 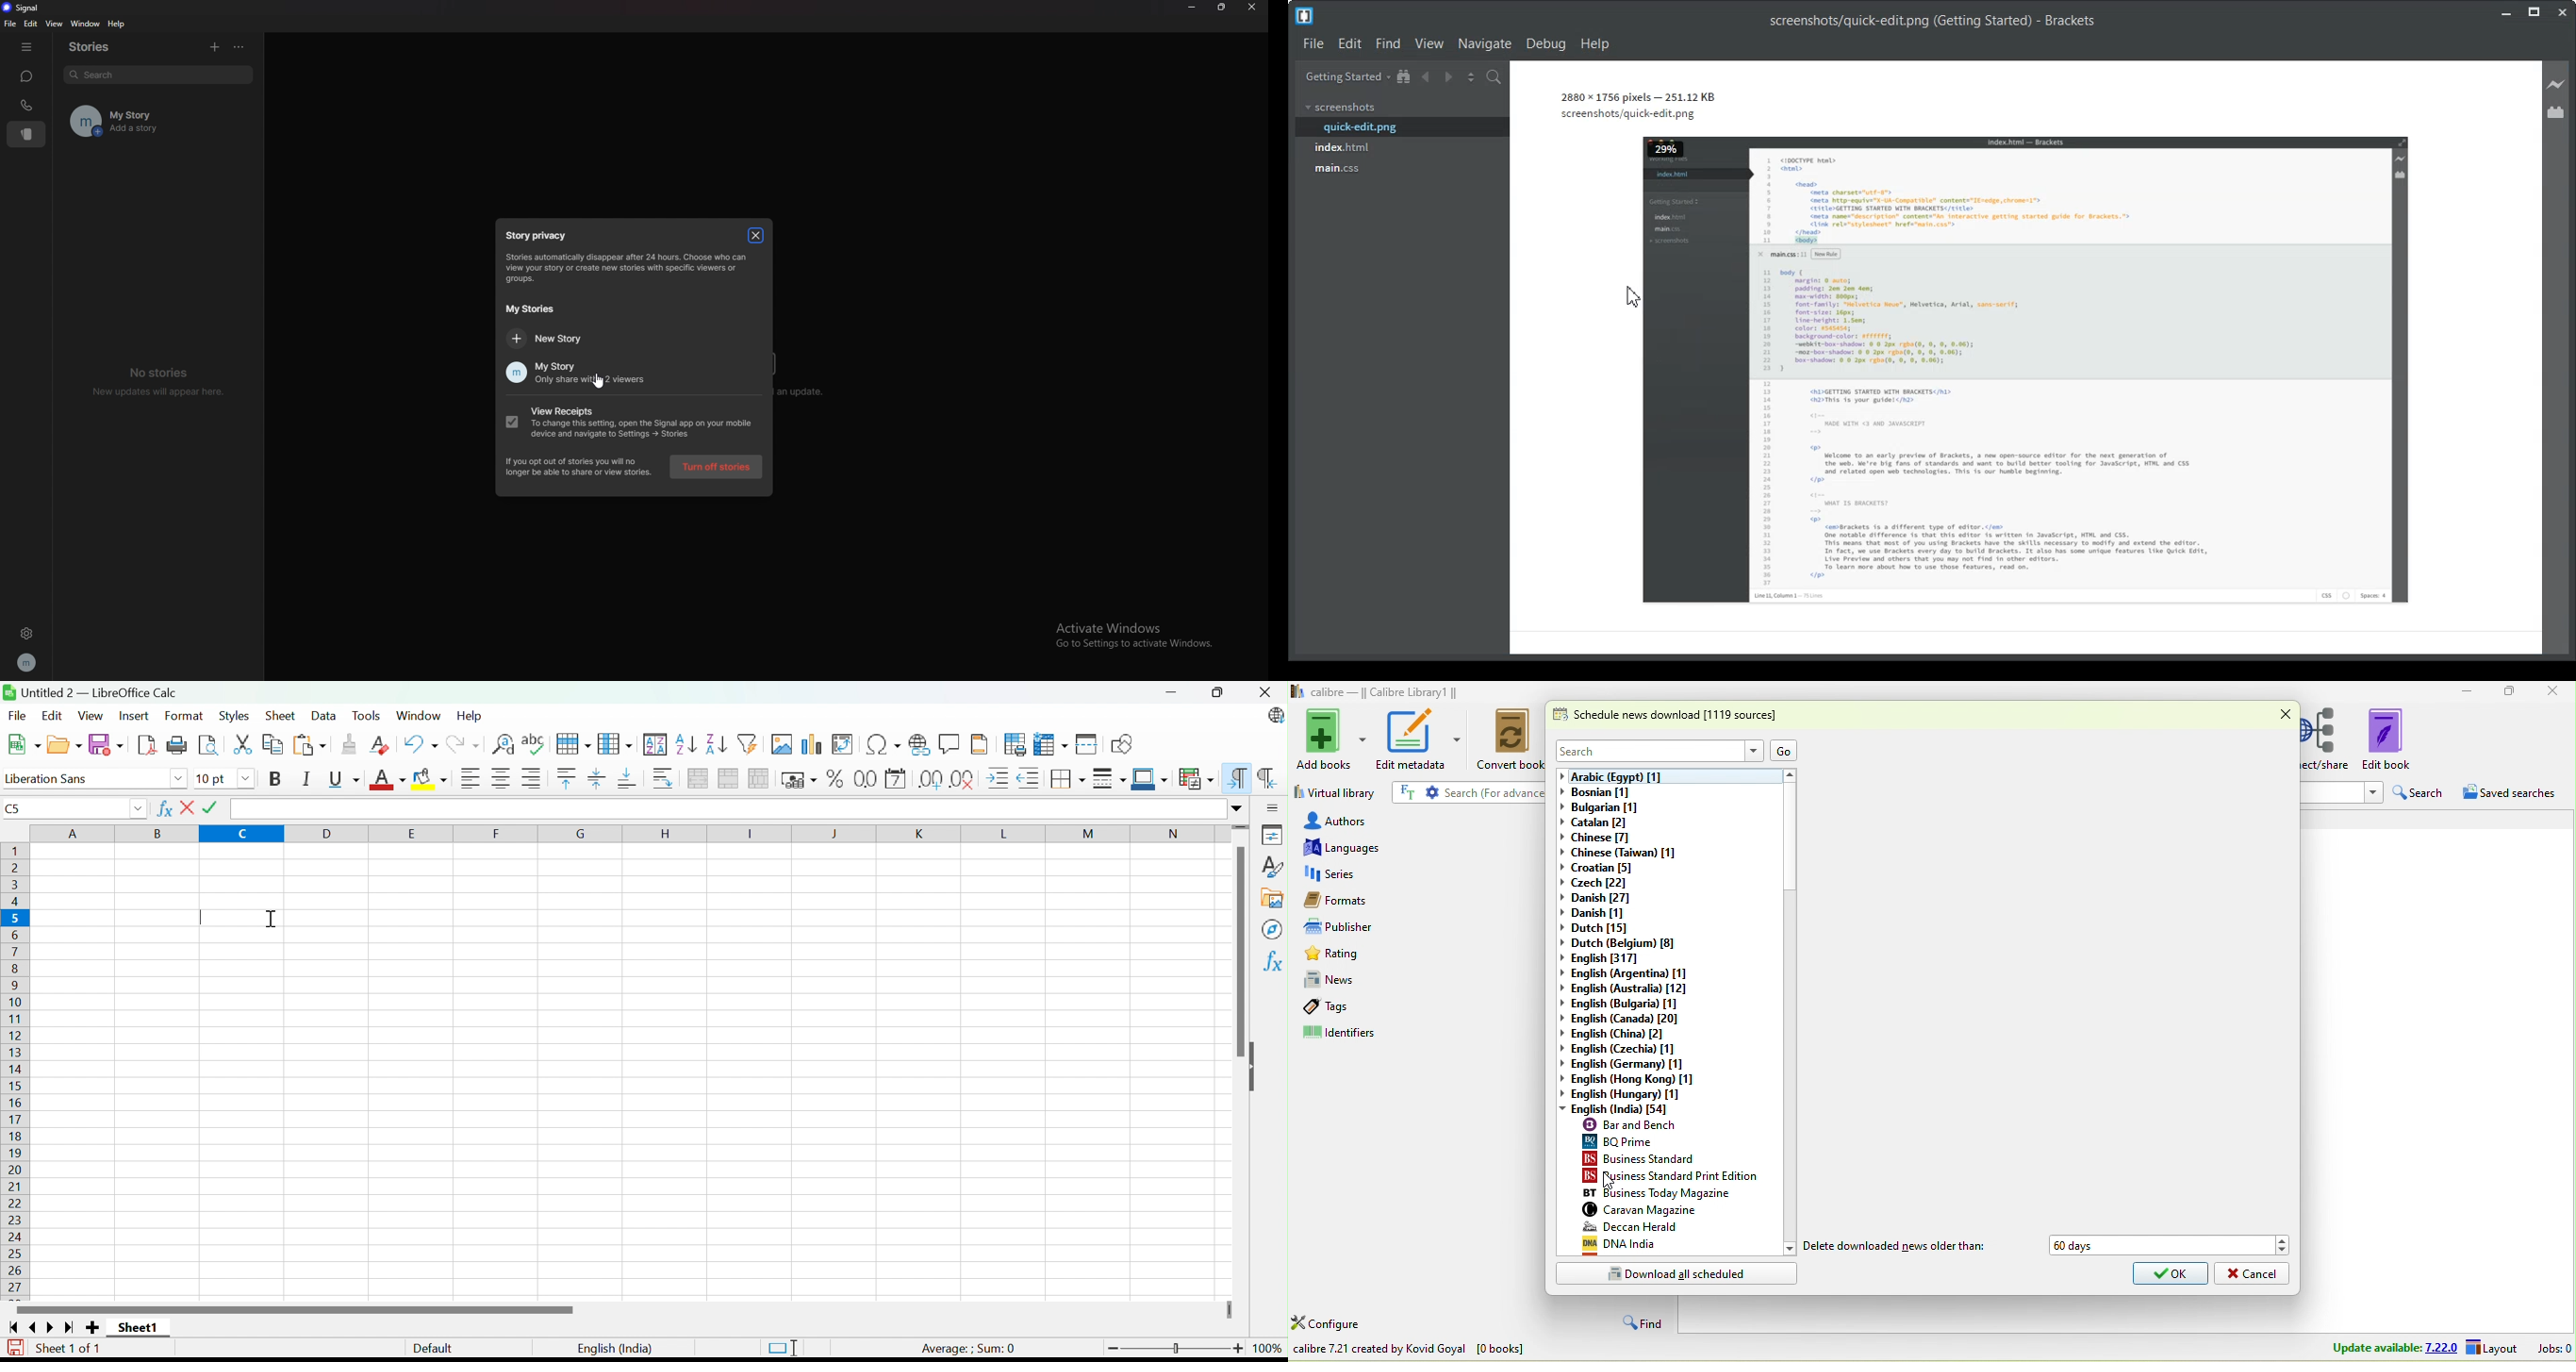 What do you see at coordinates (1673, 1124) in the screenshot?
I see `bar and bench` at bounding box center [1673, 1124].